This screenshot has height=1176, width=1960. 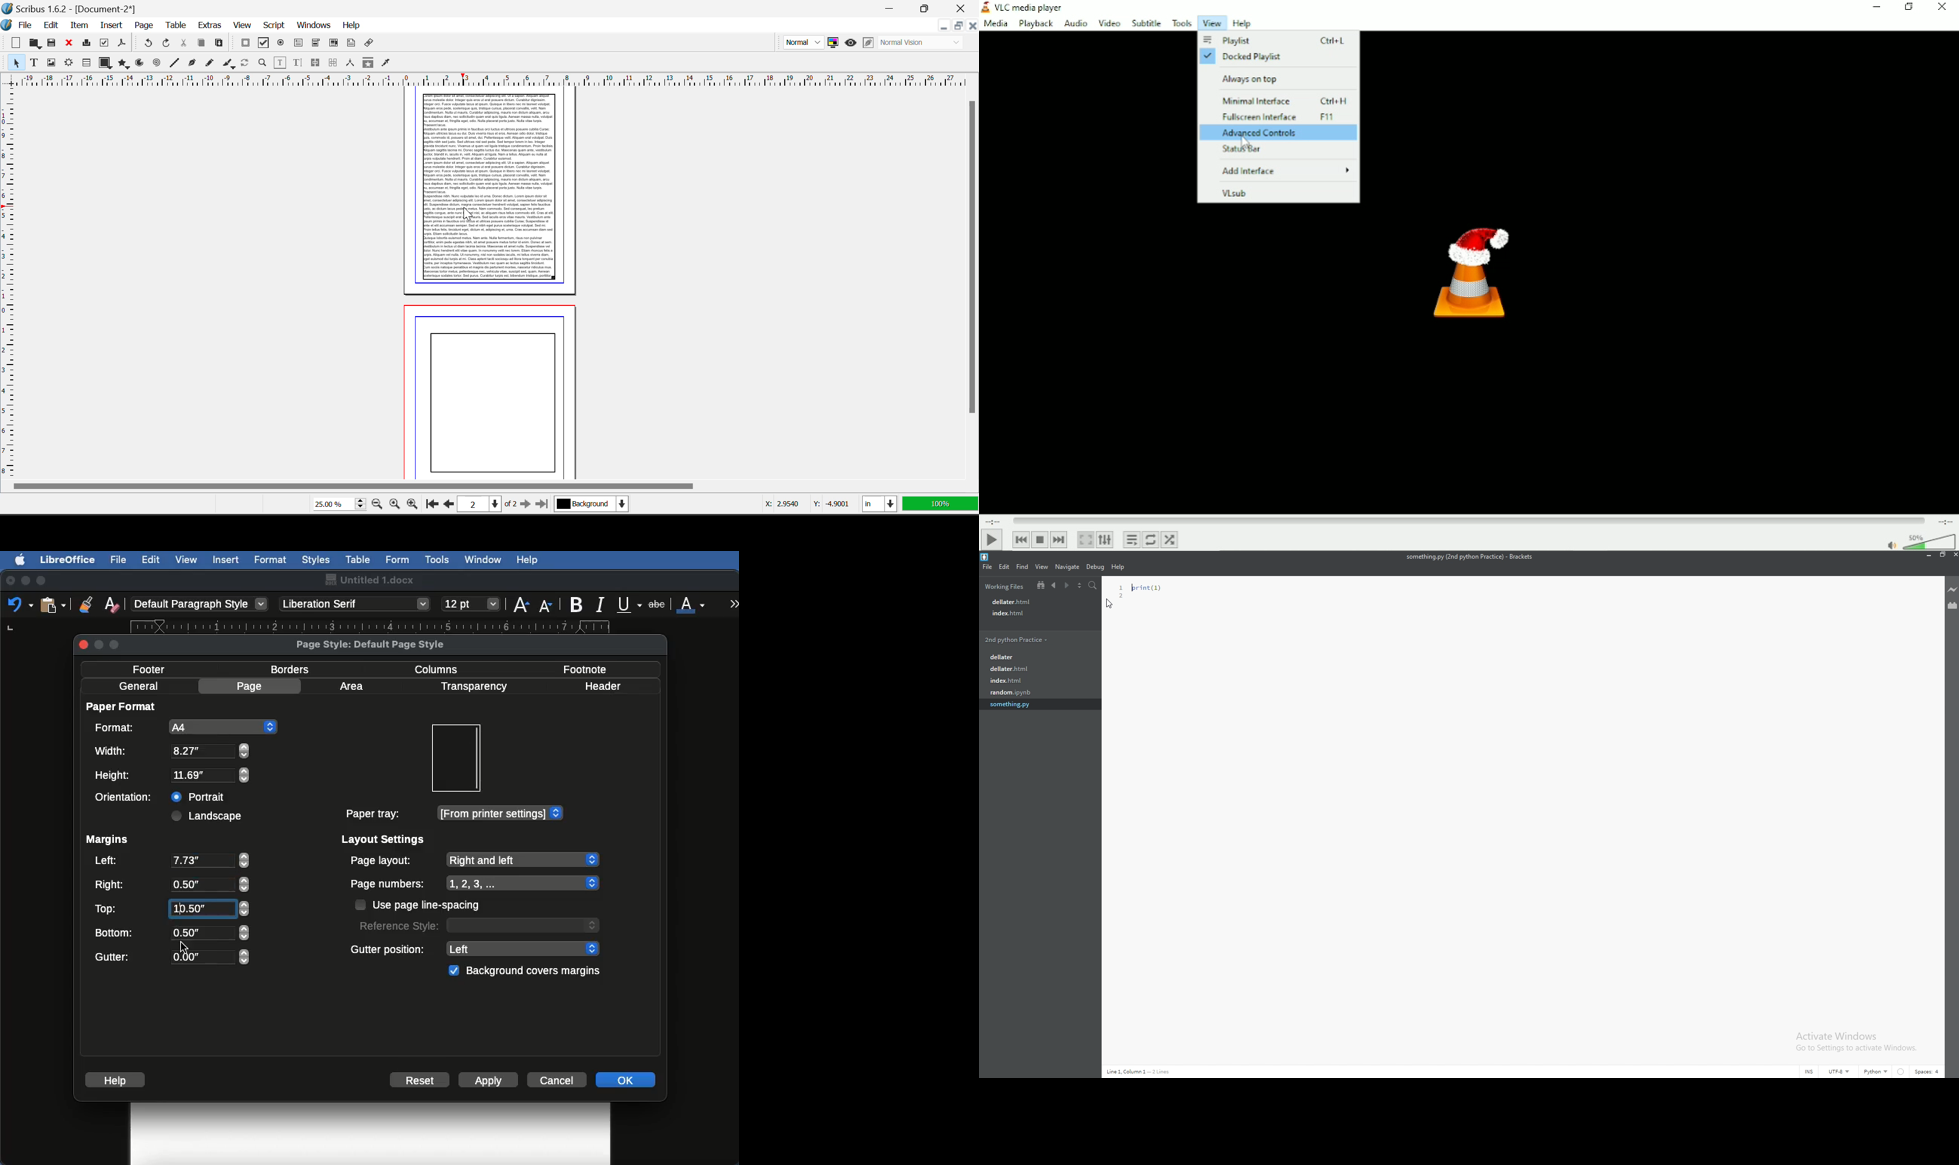 What do you see at coordinates (264, 43) in the screenshot?
I see `PDF Checkbox` at bounding box center [264, 43].